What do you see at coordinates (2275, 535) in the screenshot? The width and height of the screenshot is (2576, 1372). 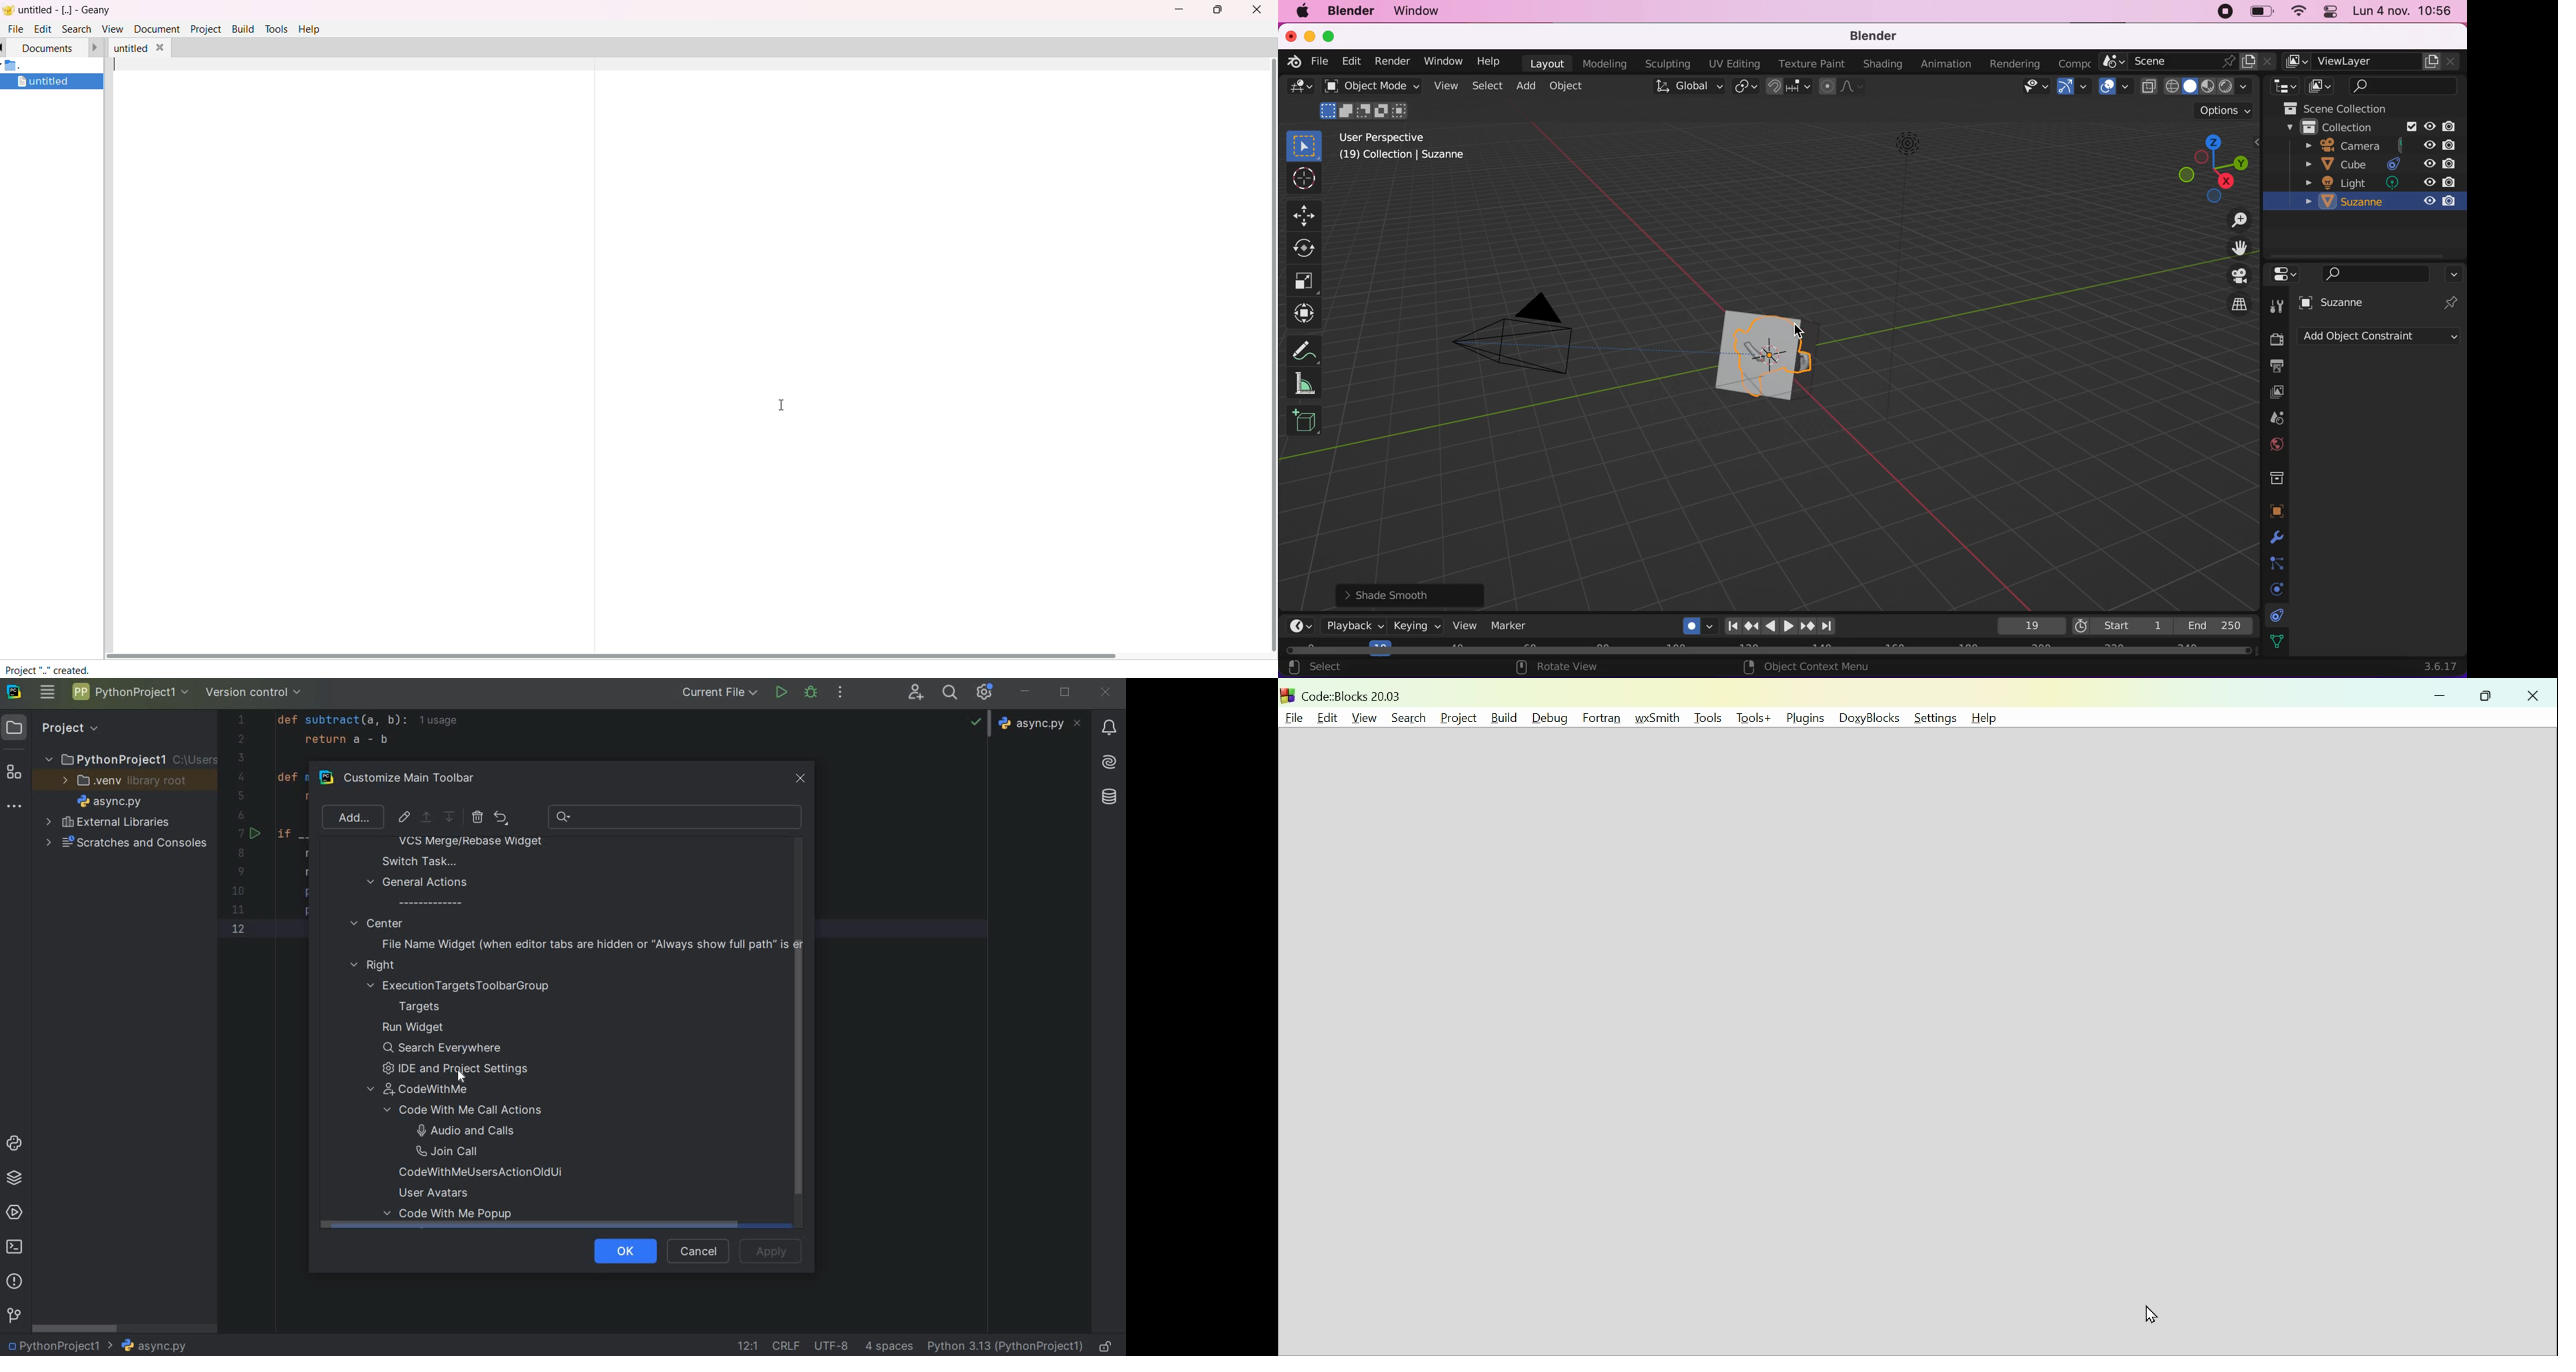 I see `modifiers` at bounding box center [2275, 535].